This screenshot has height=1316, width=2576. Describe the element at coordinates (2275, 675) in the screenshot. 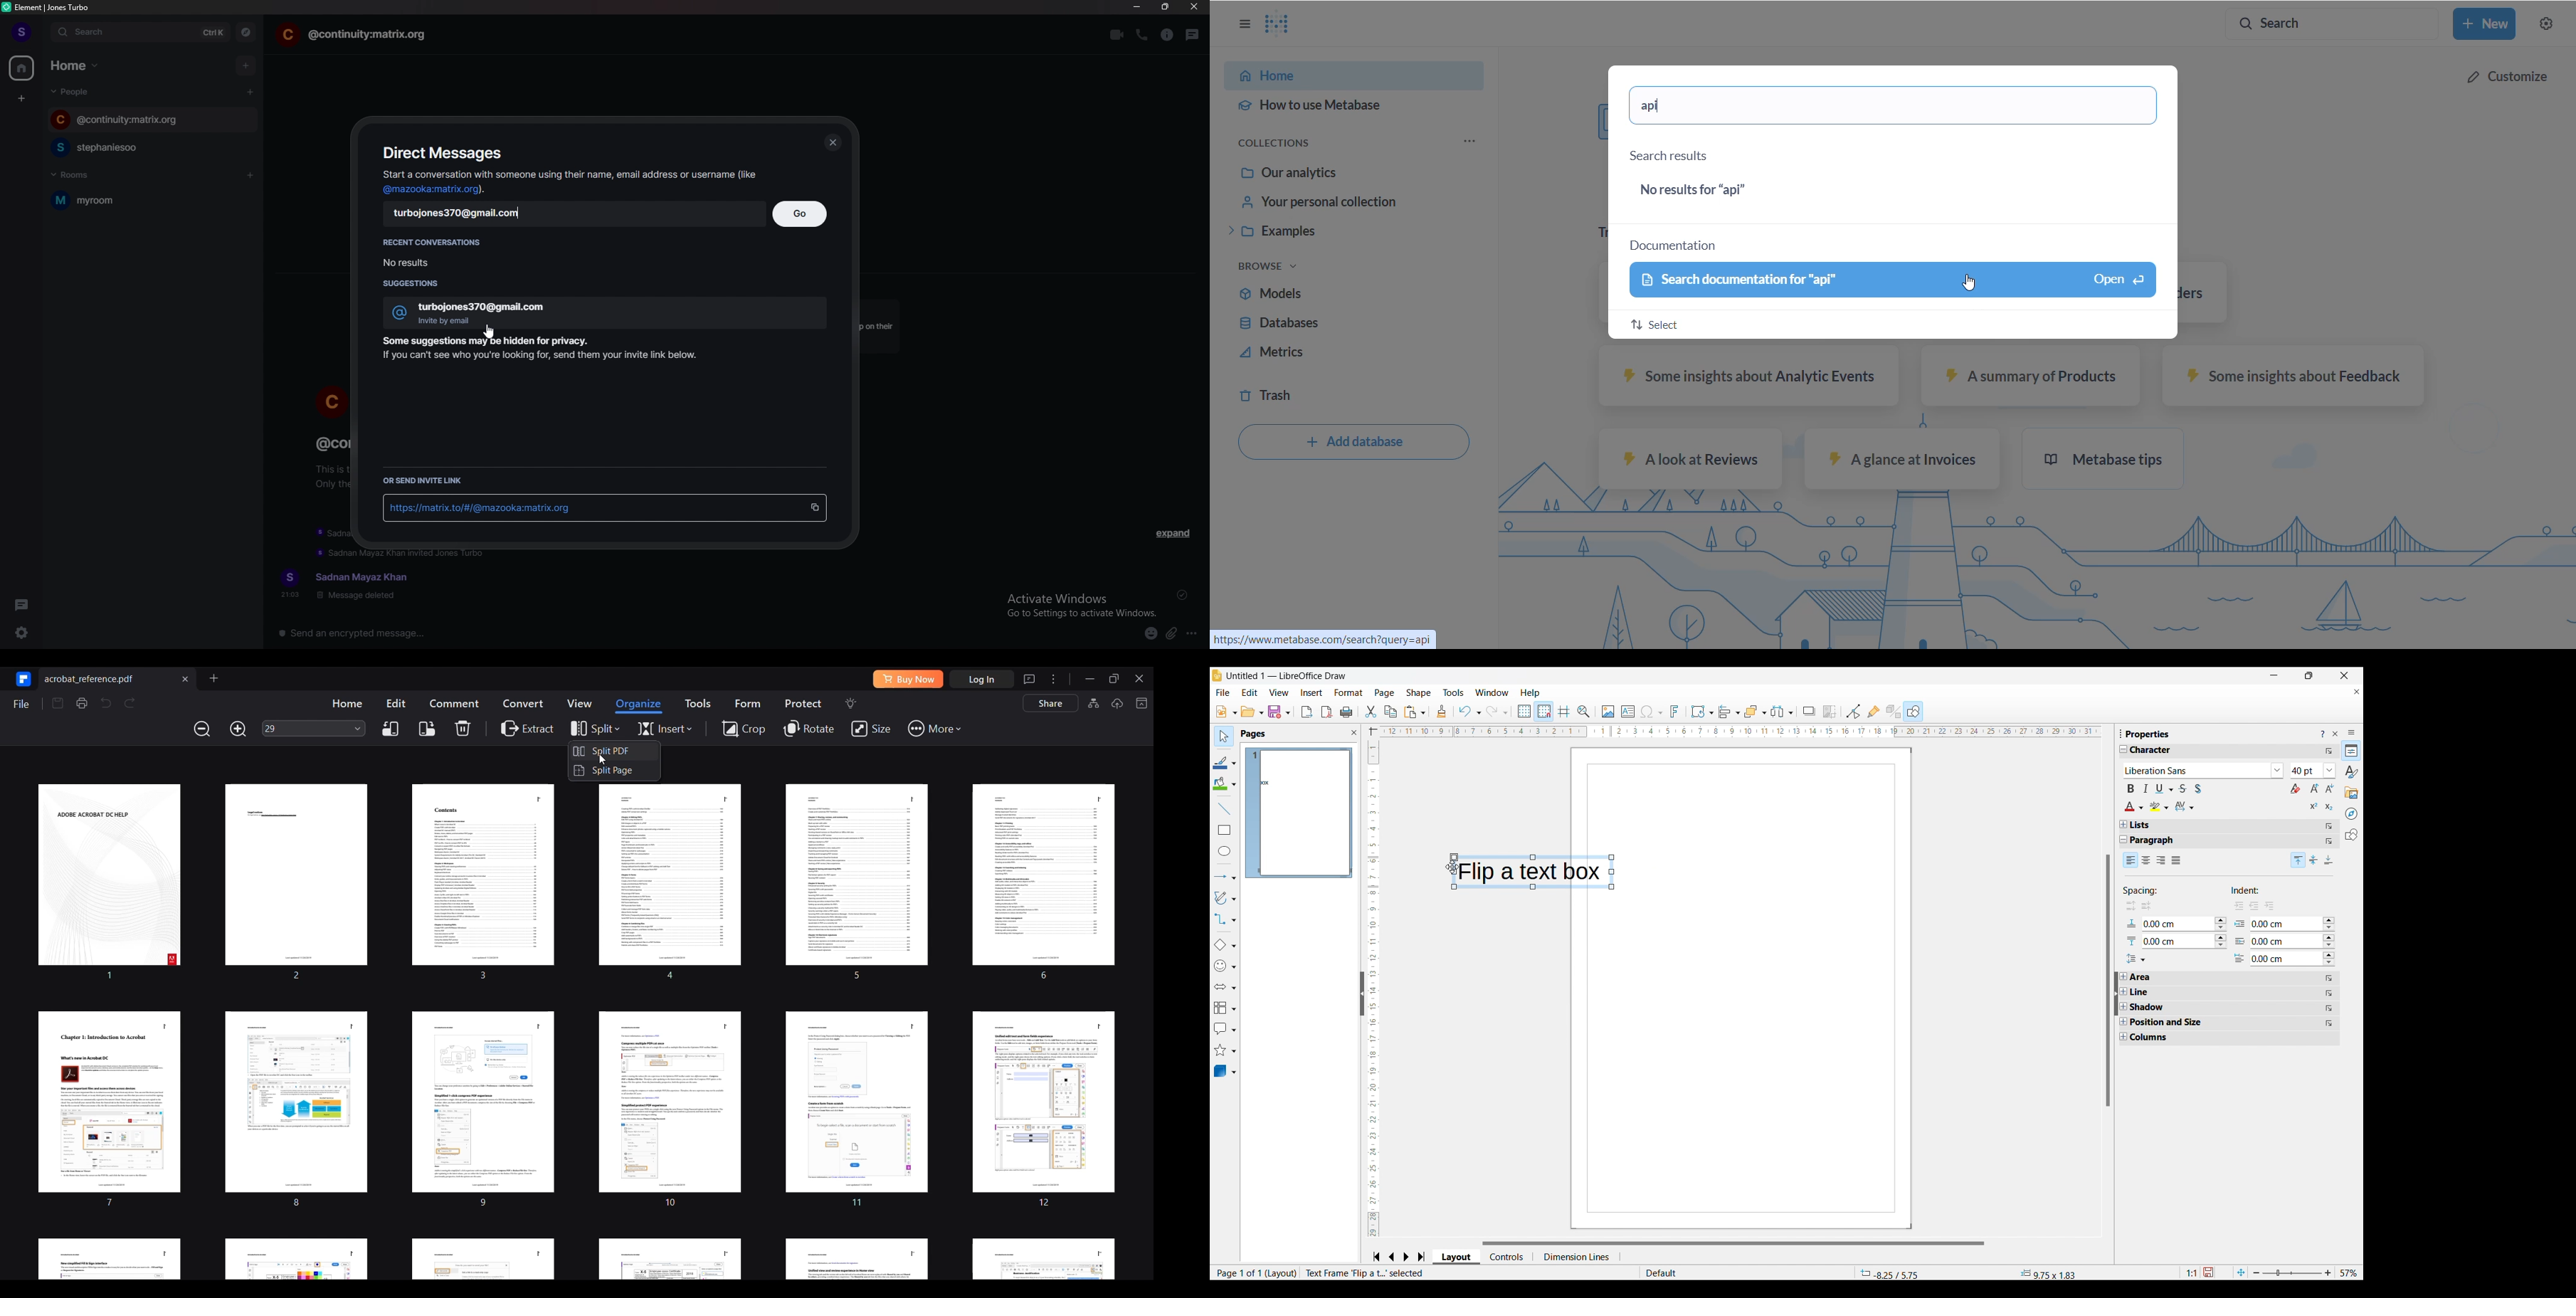

I see `Minimize` at that location.